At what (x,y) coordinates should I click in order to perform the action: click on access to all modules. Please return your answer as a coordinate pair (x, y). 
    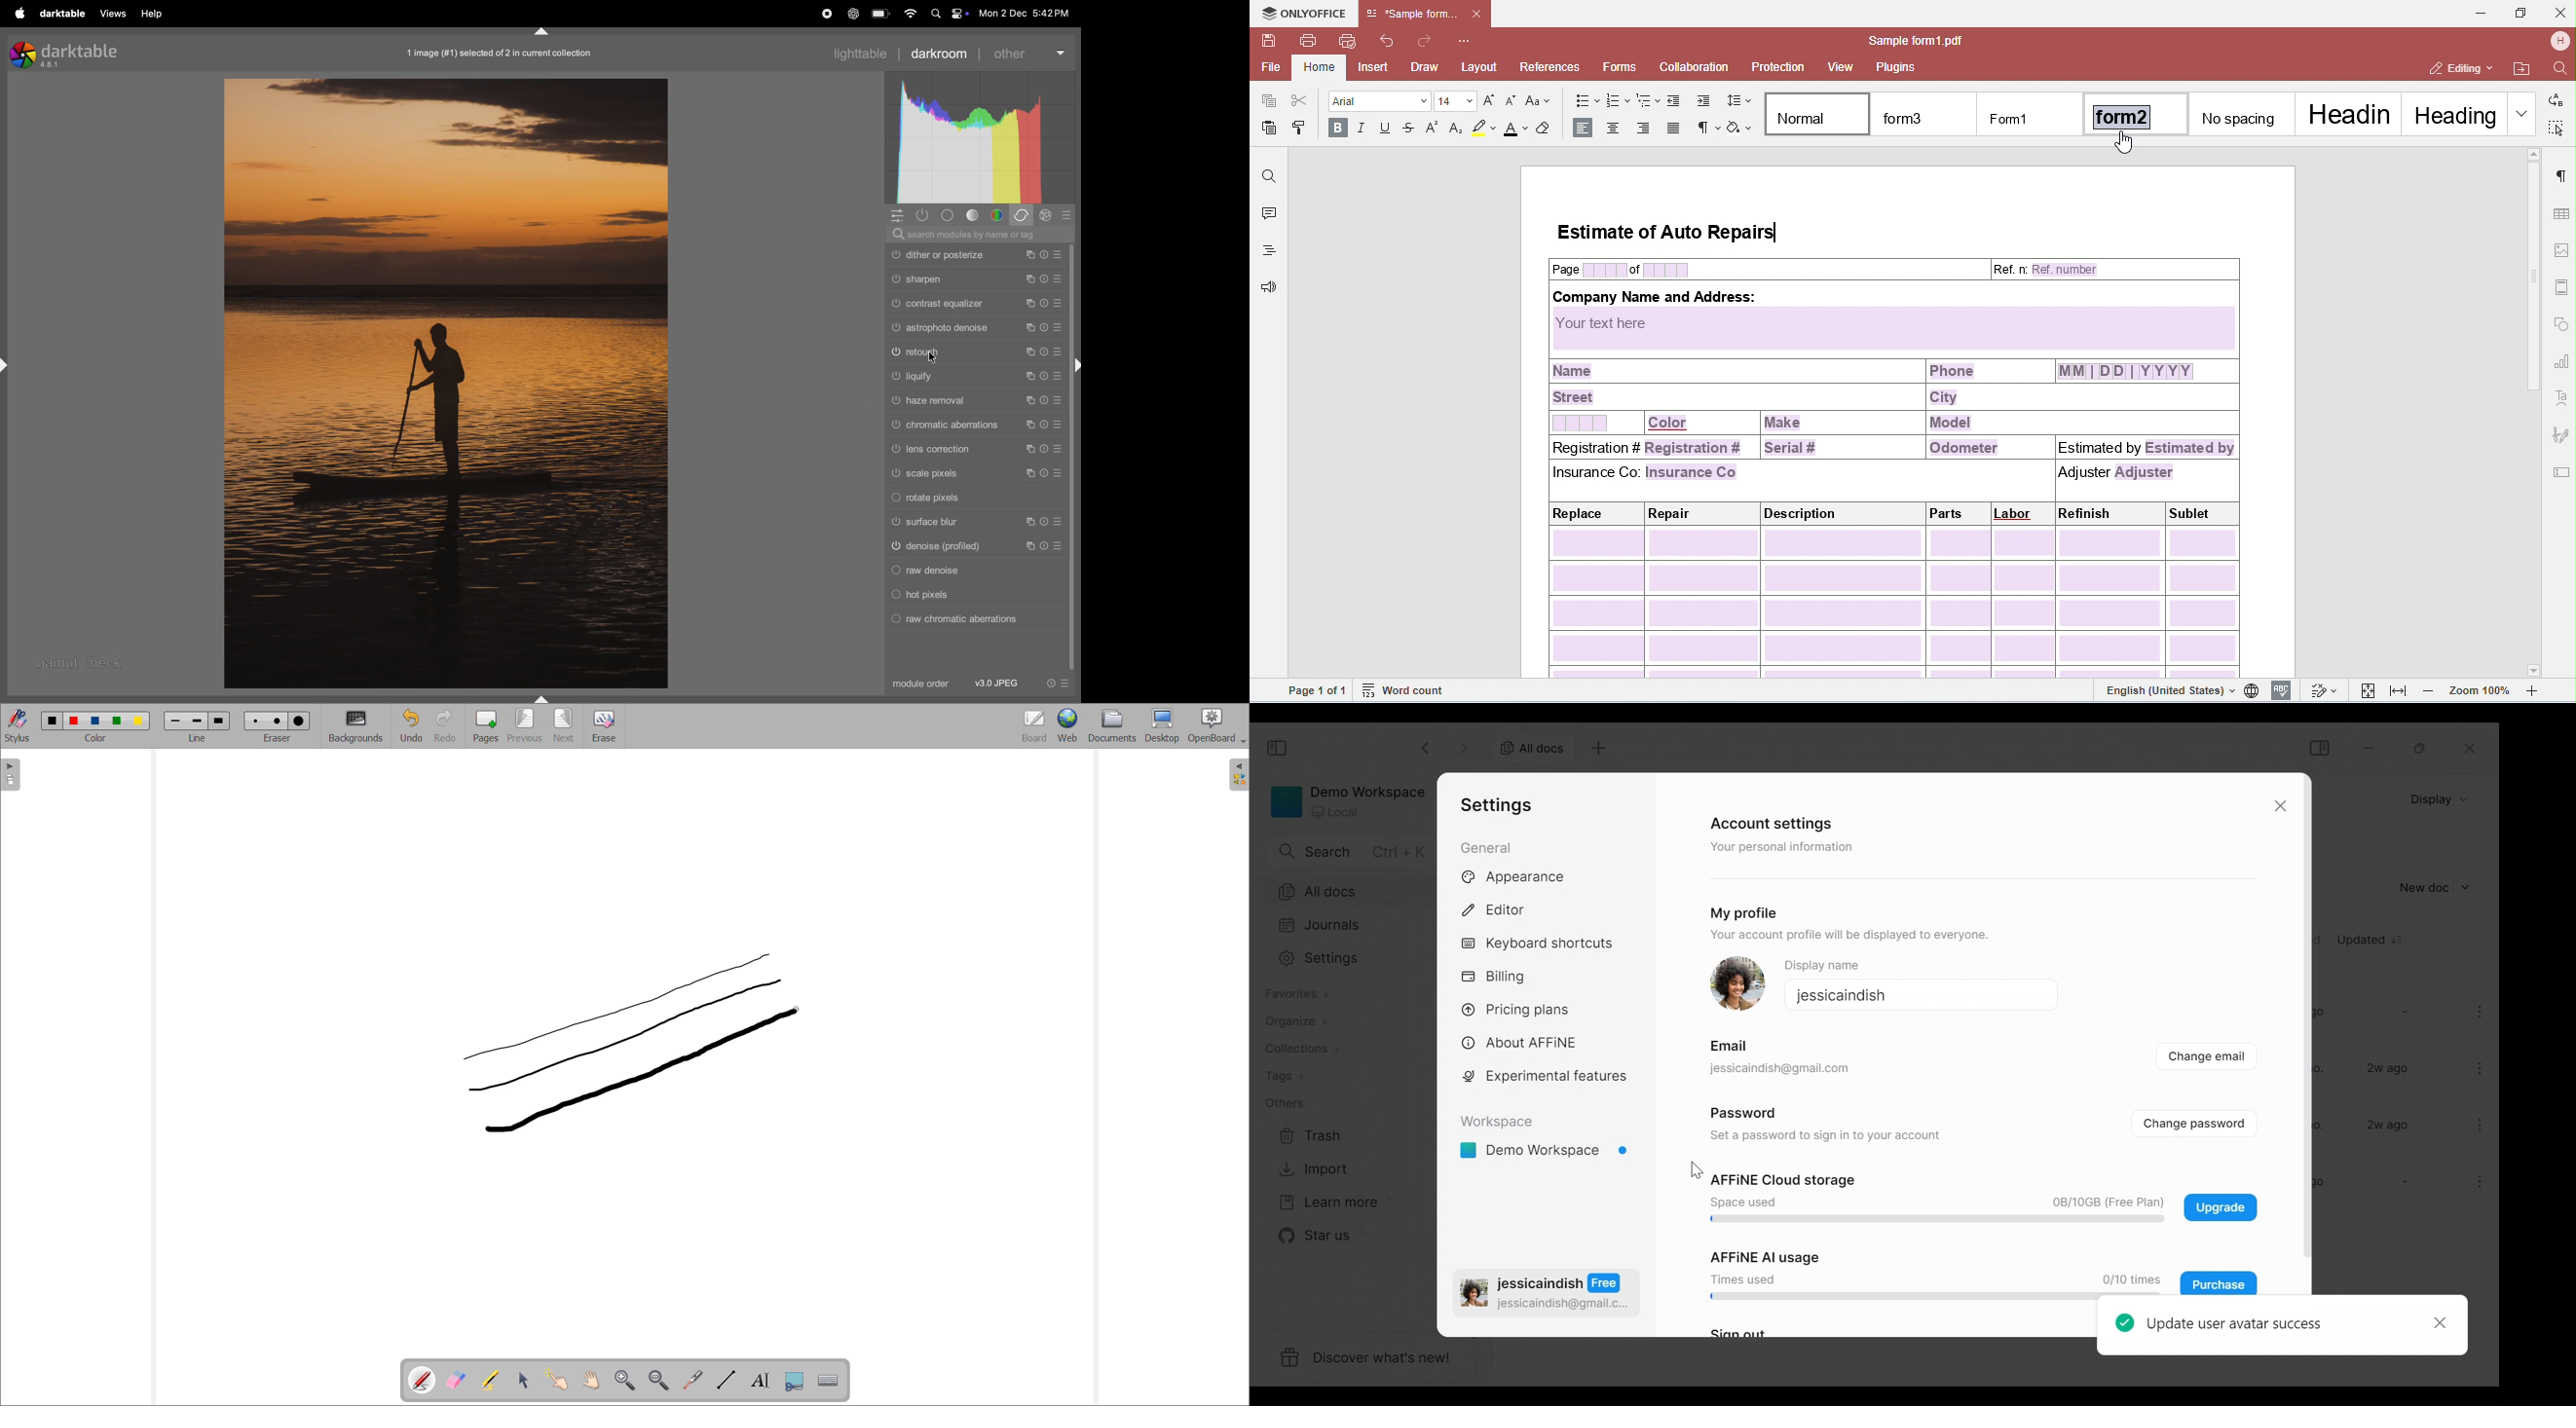
    Looking at the image, I should click on (898, 215).